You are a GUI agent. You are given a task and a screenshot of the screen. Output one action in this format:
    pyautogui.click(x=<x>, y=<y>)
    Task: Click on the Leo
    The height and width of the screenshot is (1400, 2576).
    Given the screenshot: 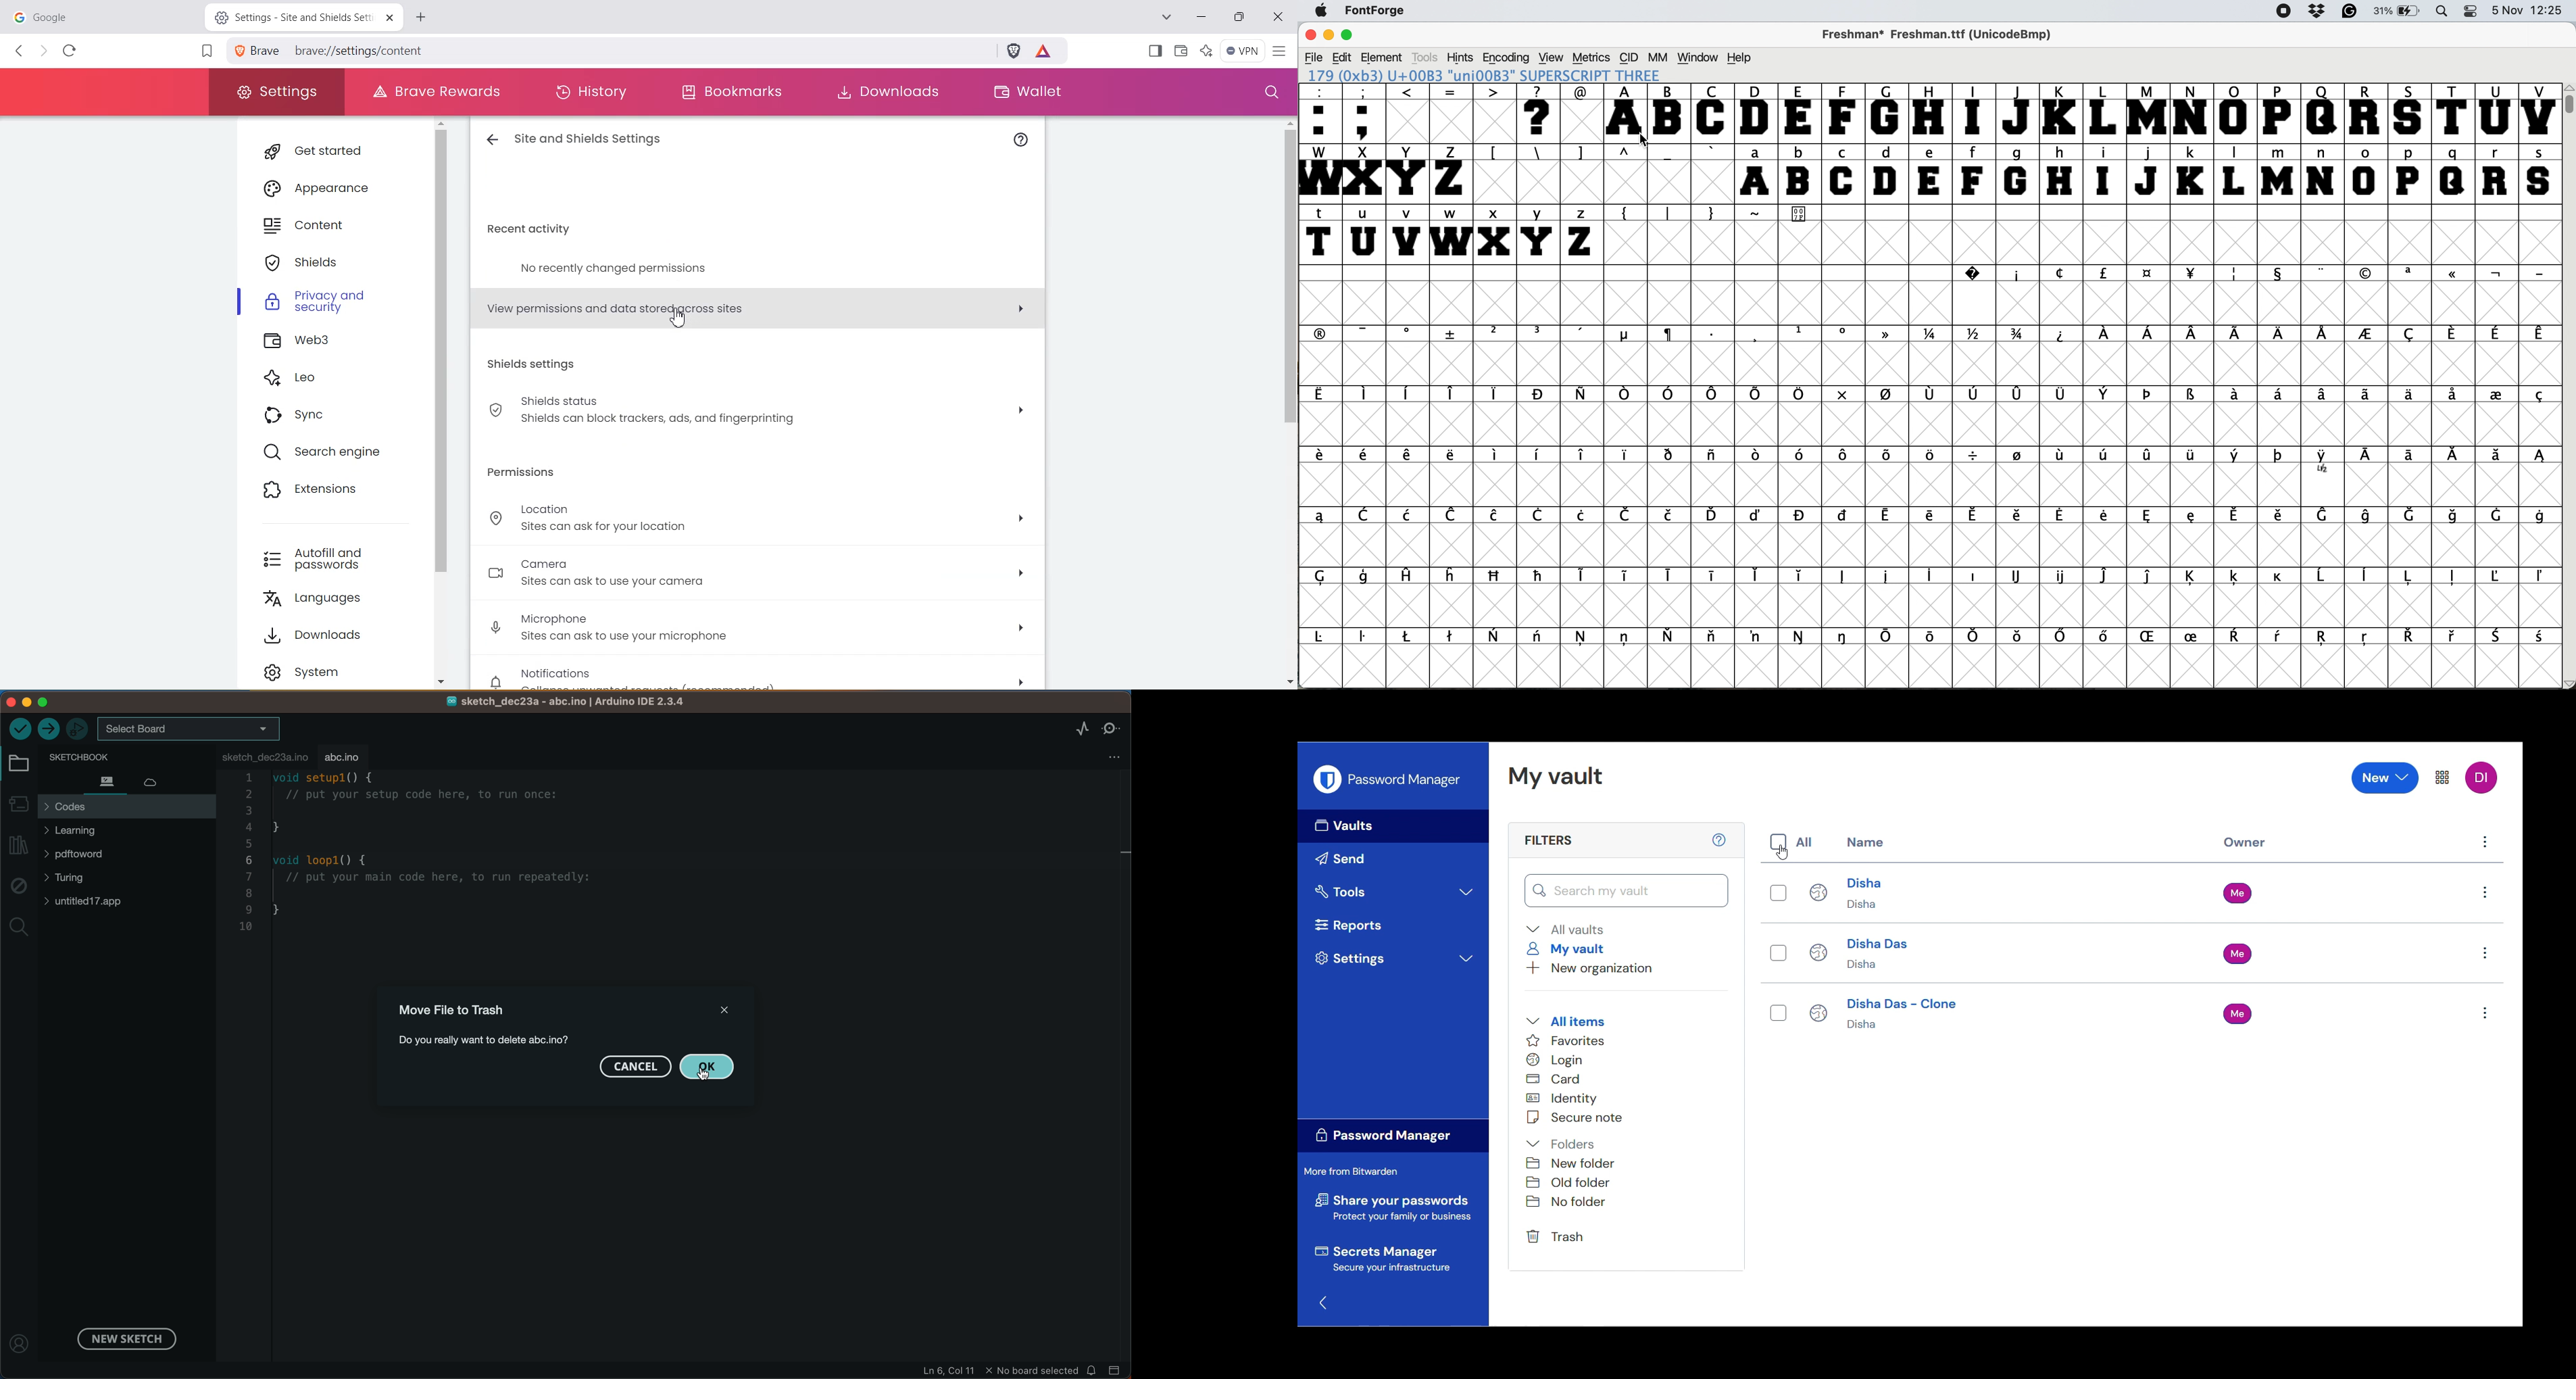 What is the action you would take?
    pyautogui.click(x=334, y=379)
    